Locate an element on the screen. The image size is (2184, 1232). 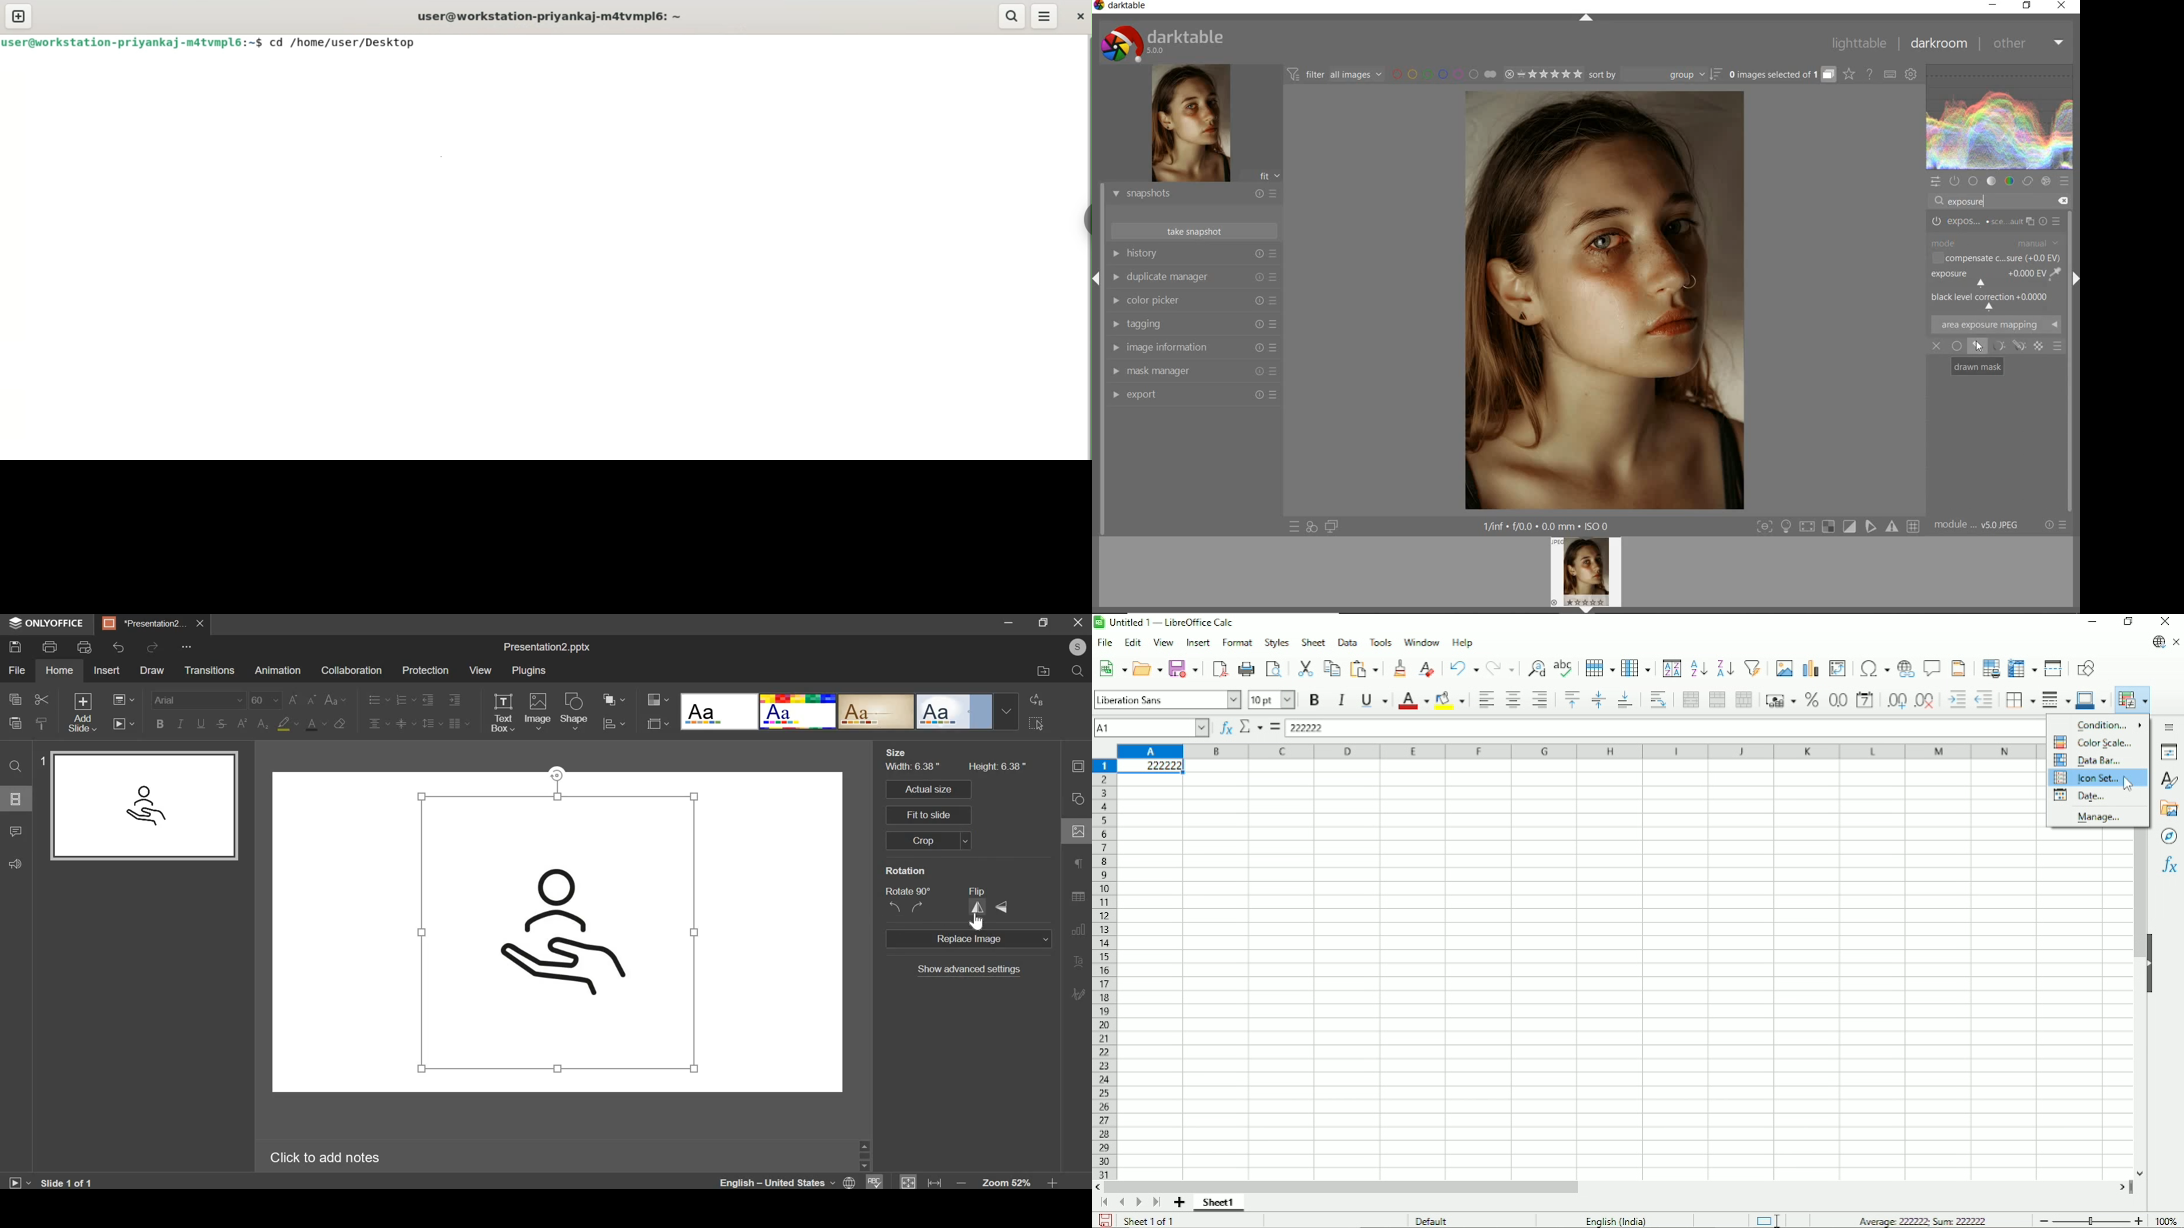
file is located at coordinates (17, 670).